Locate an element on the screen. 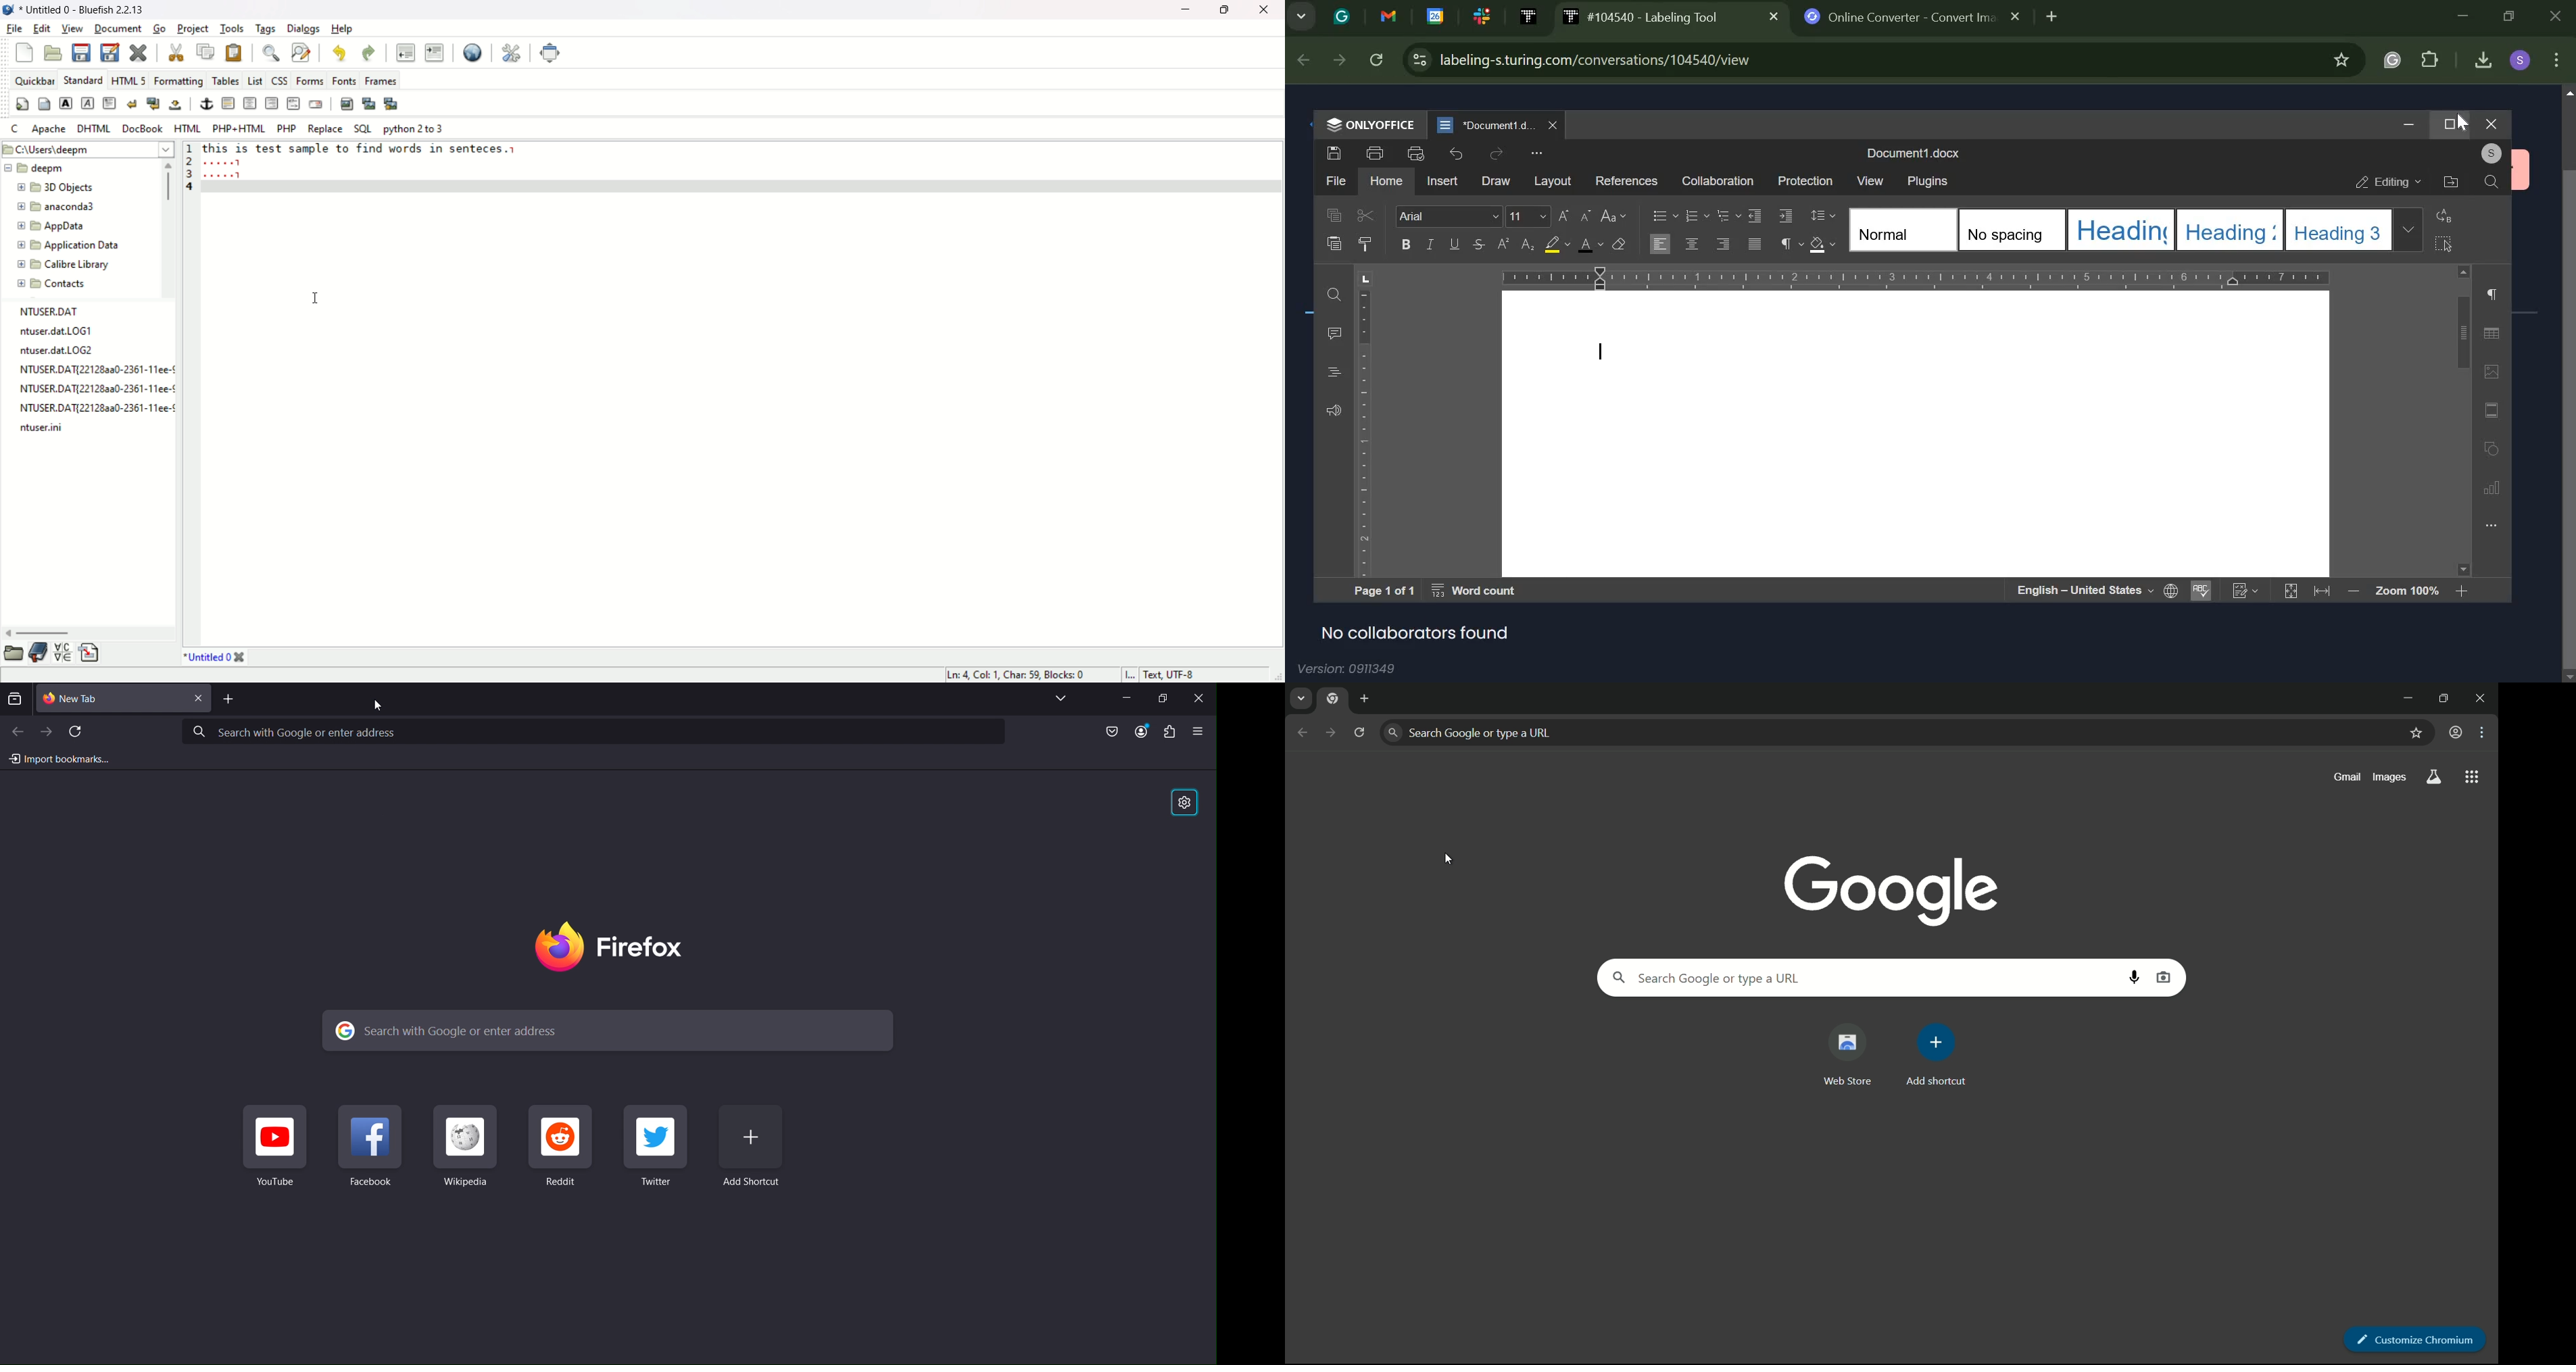 Image resolution: width=2576 pixels, height=1372 pixels. add shortcut is located at coordinates (1935, 1056).